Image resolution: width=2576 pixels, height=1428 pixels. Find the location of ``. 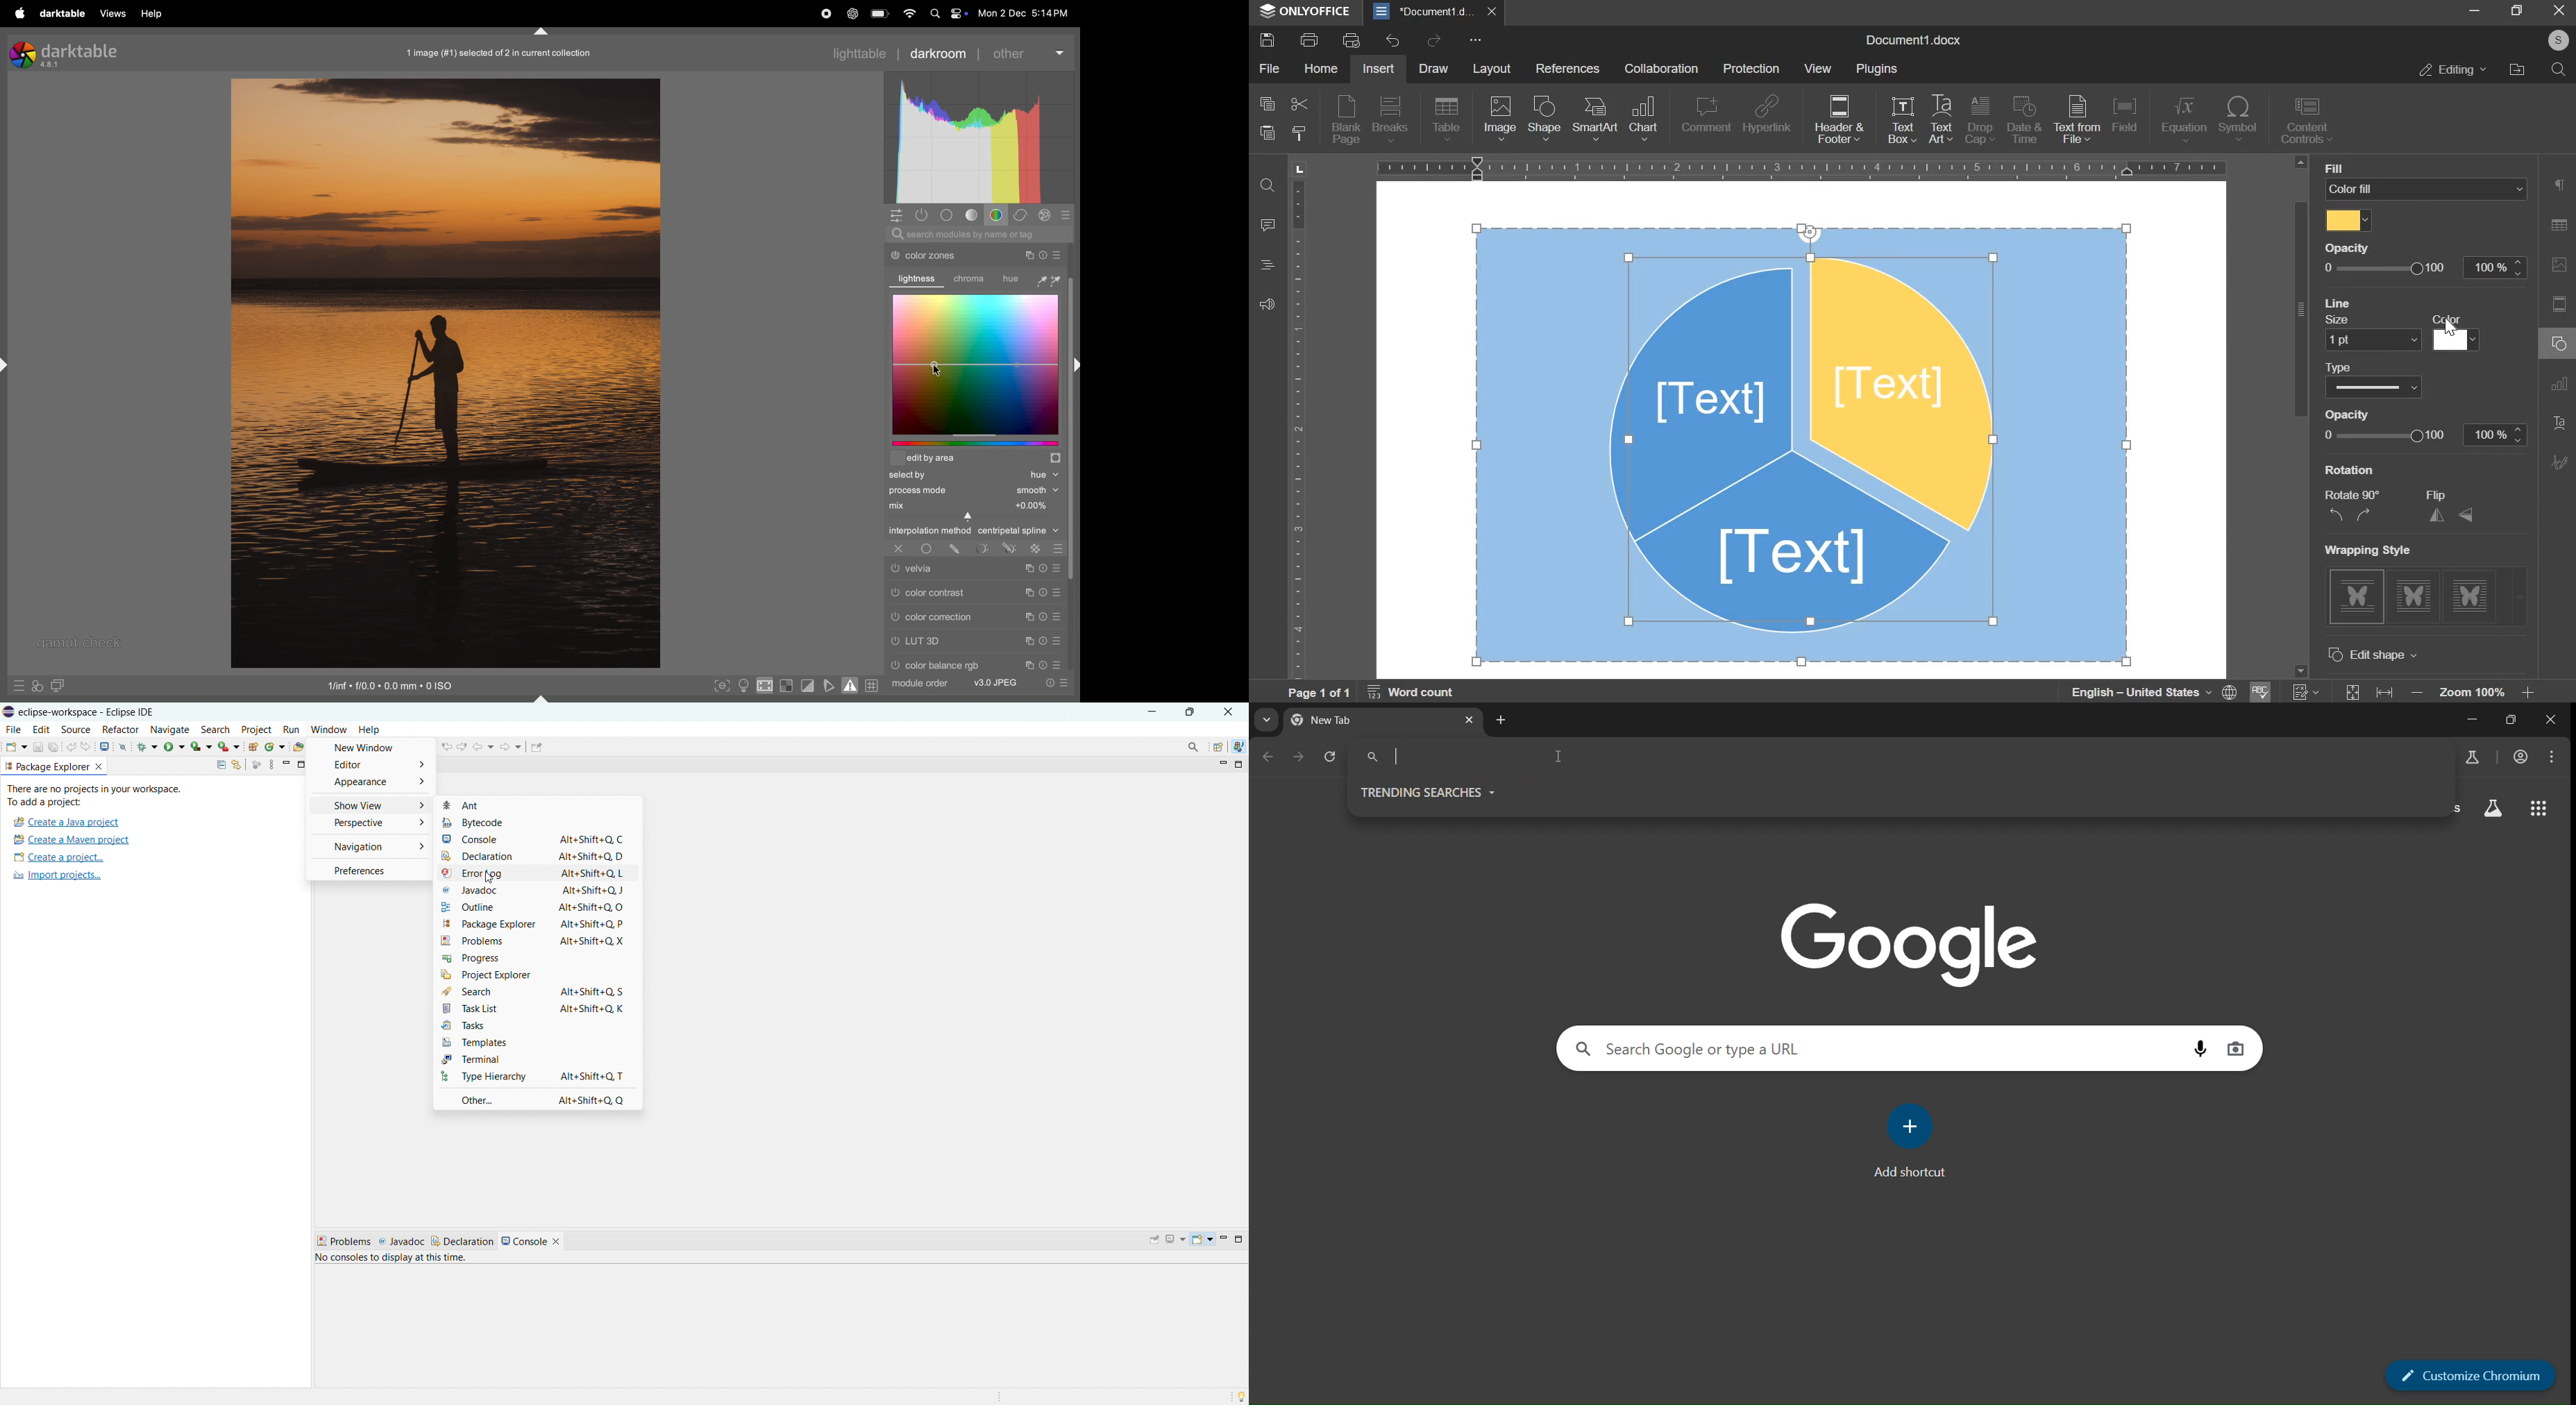

 is located at coordinates (2340, 367).